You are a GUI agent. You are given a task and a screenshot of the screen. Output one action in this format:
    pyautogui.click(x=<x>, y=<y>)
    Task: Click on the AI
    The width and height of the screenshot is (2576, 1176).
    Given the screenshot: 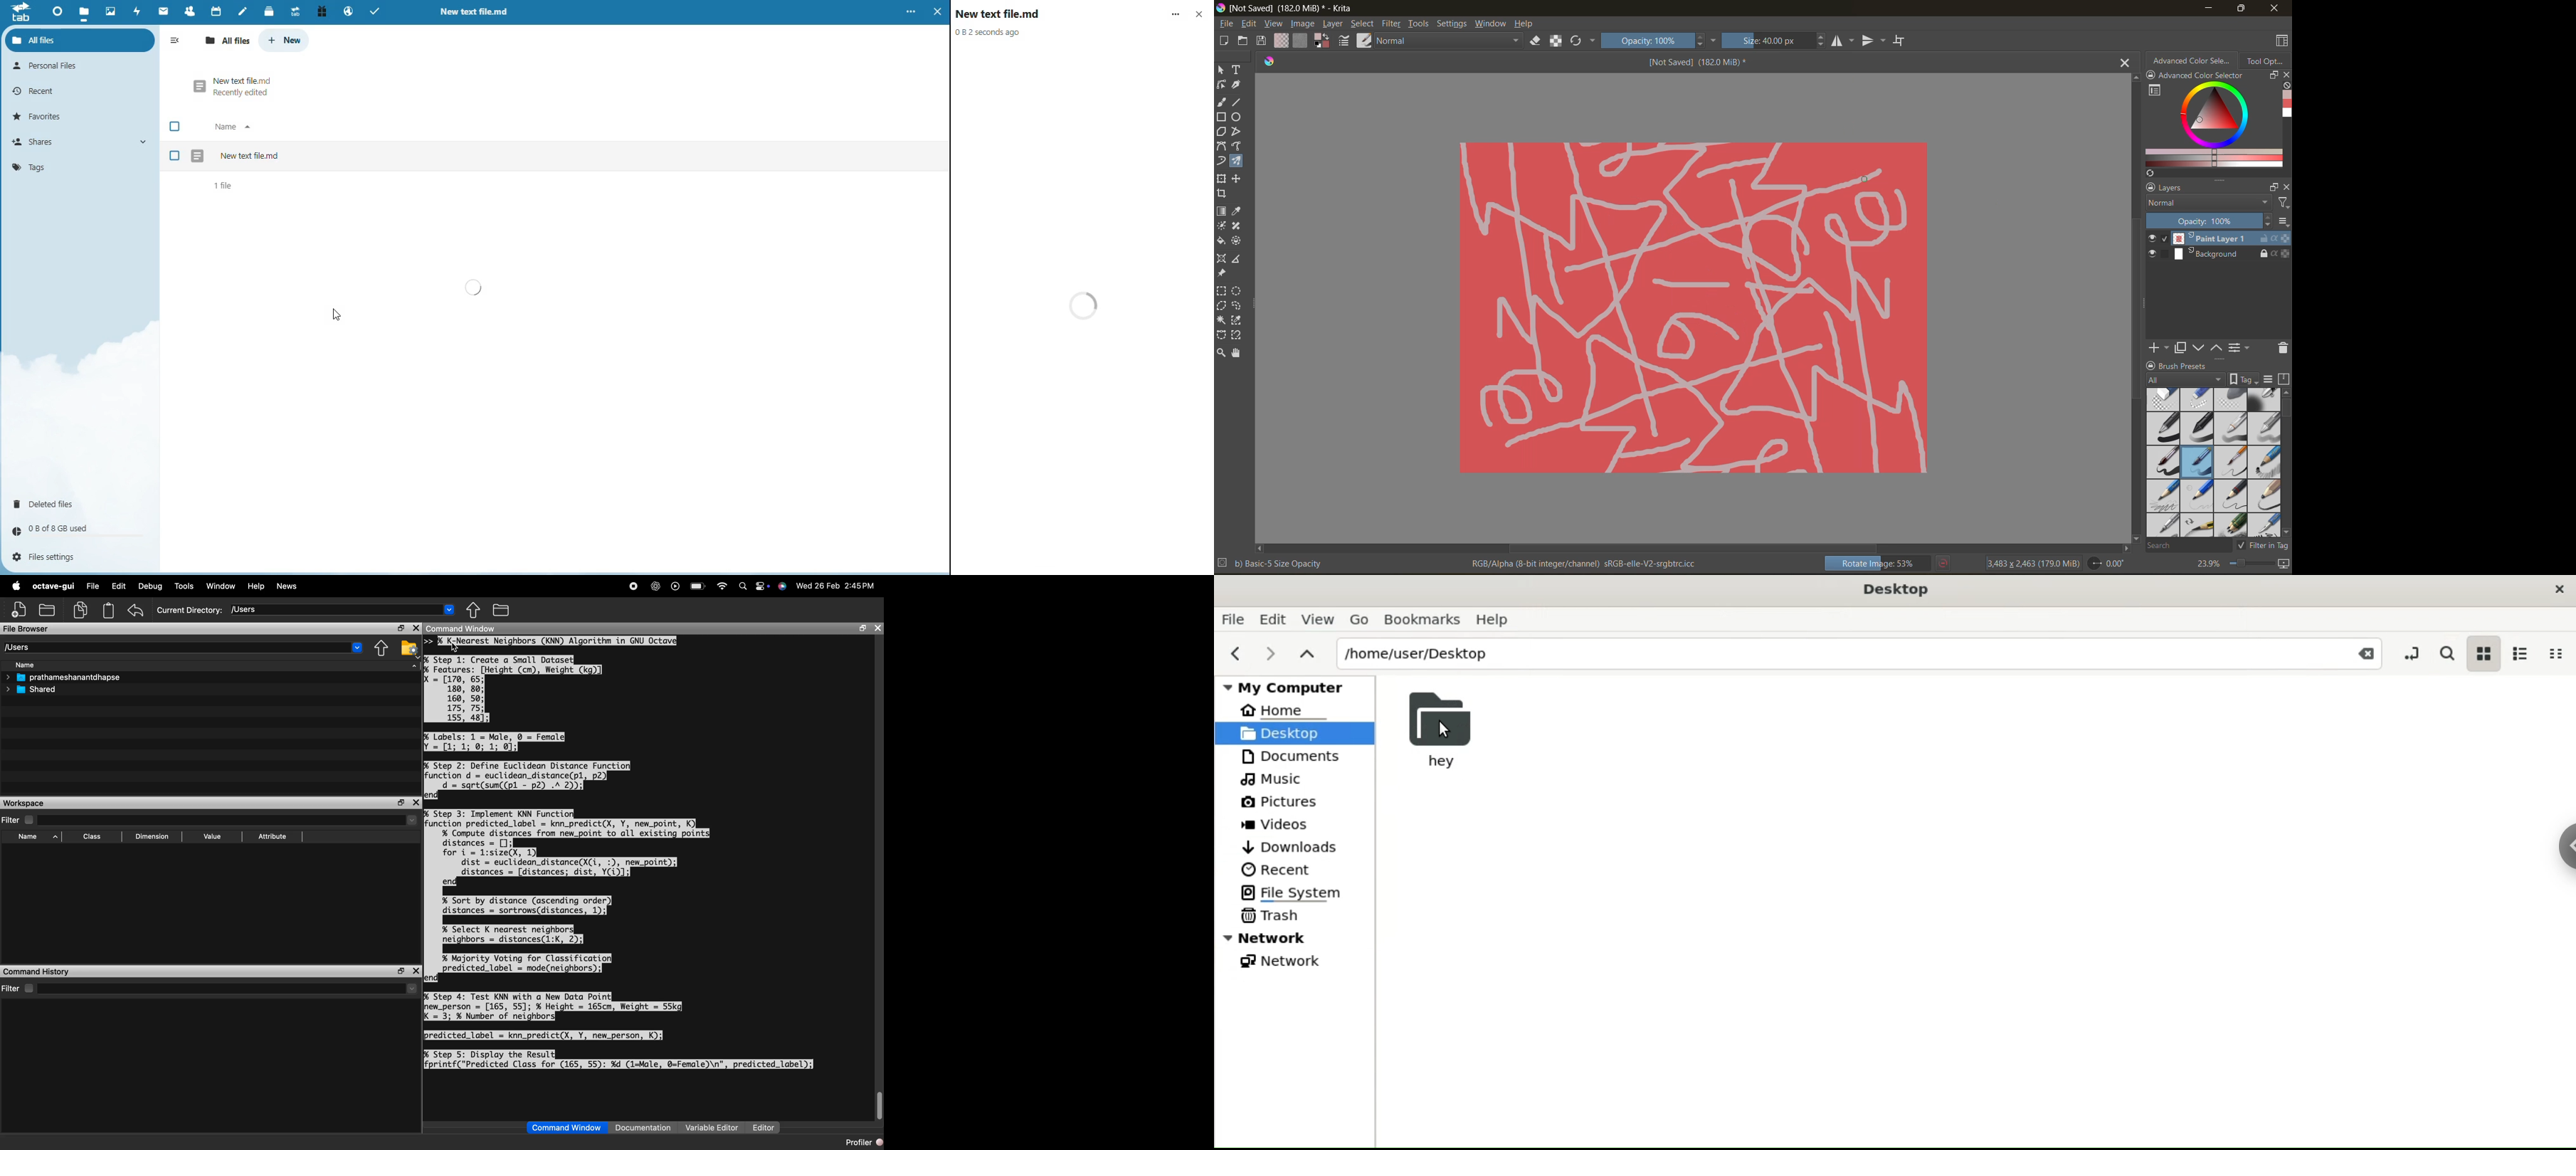 What is the action you would take?
    pyautogui.click(x=655, y=584)
    